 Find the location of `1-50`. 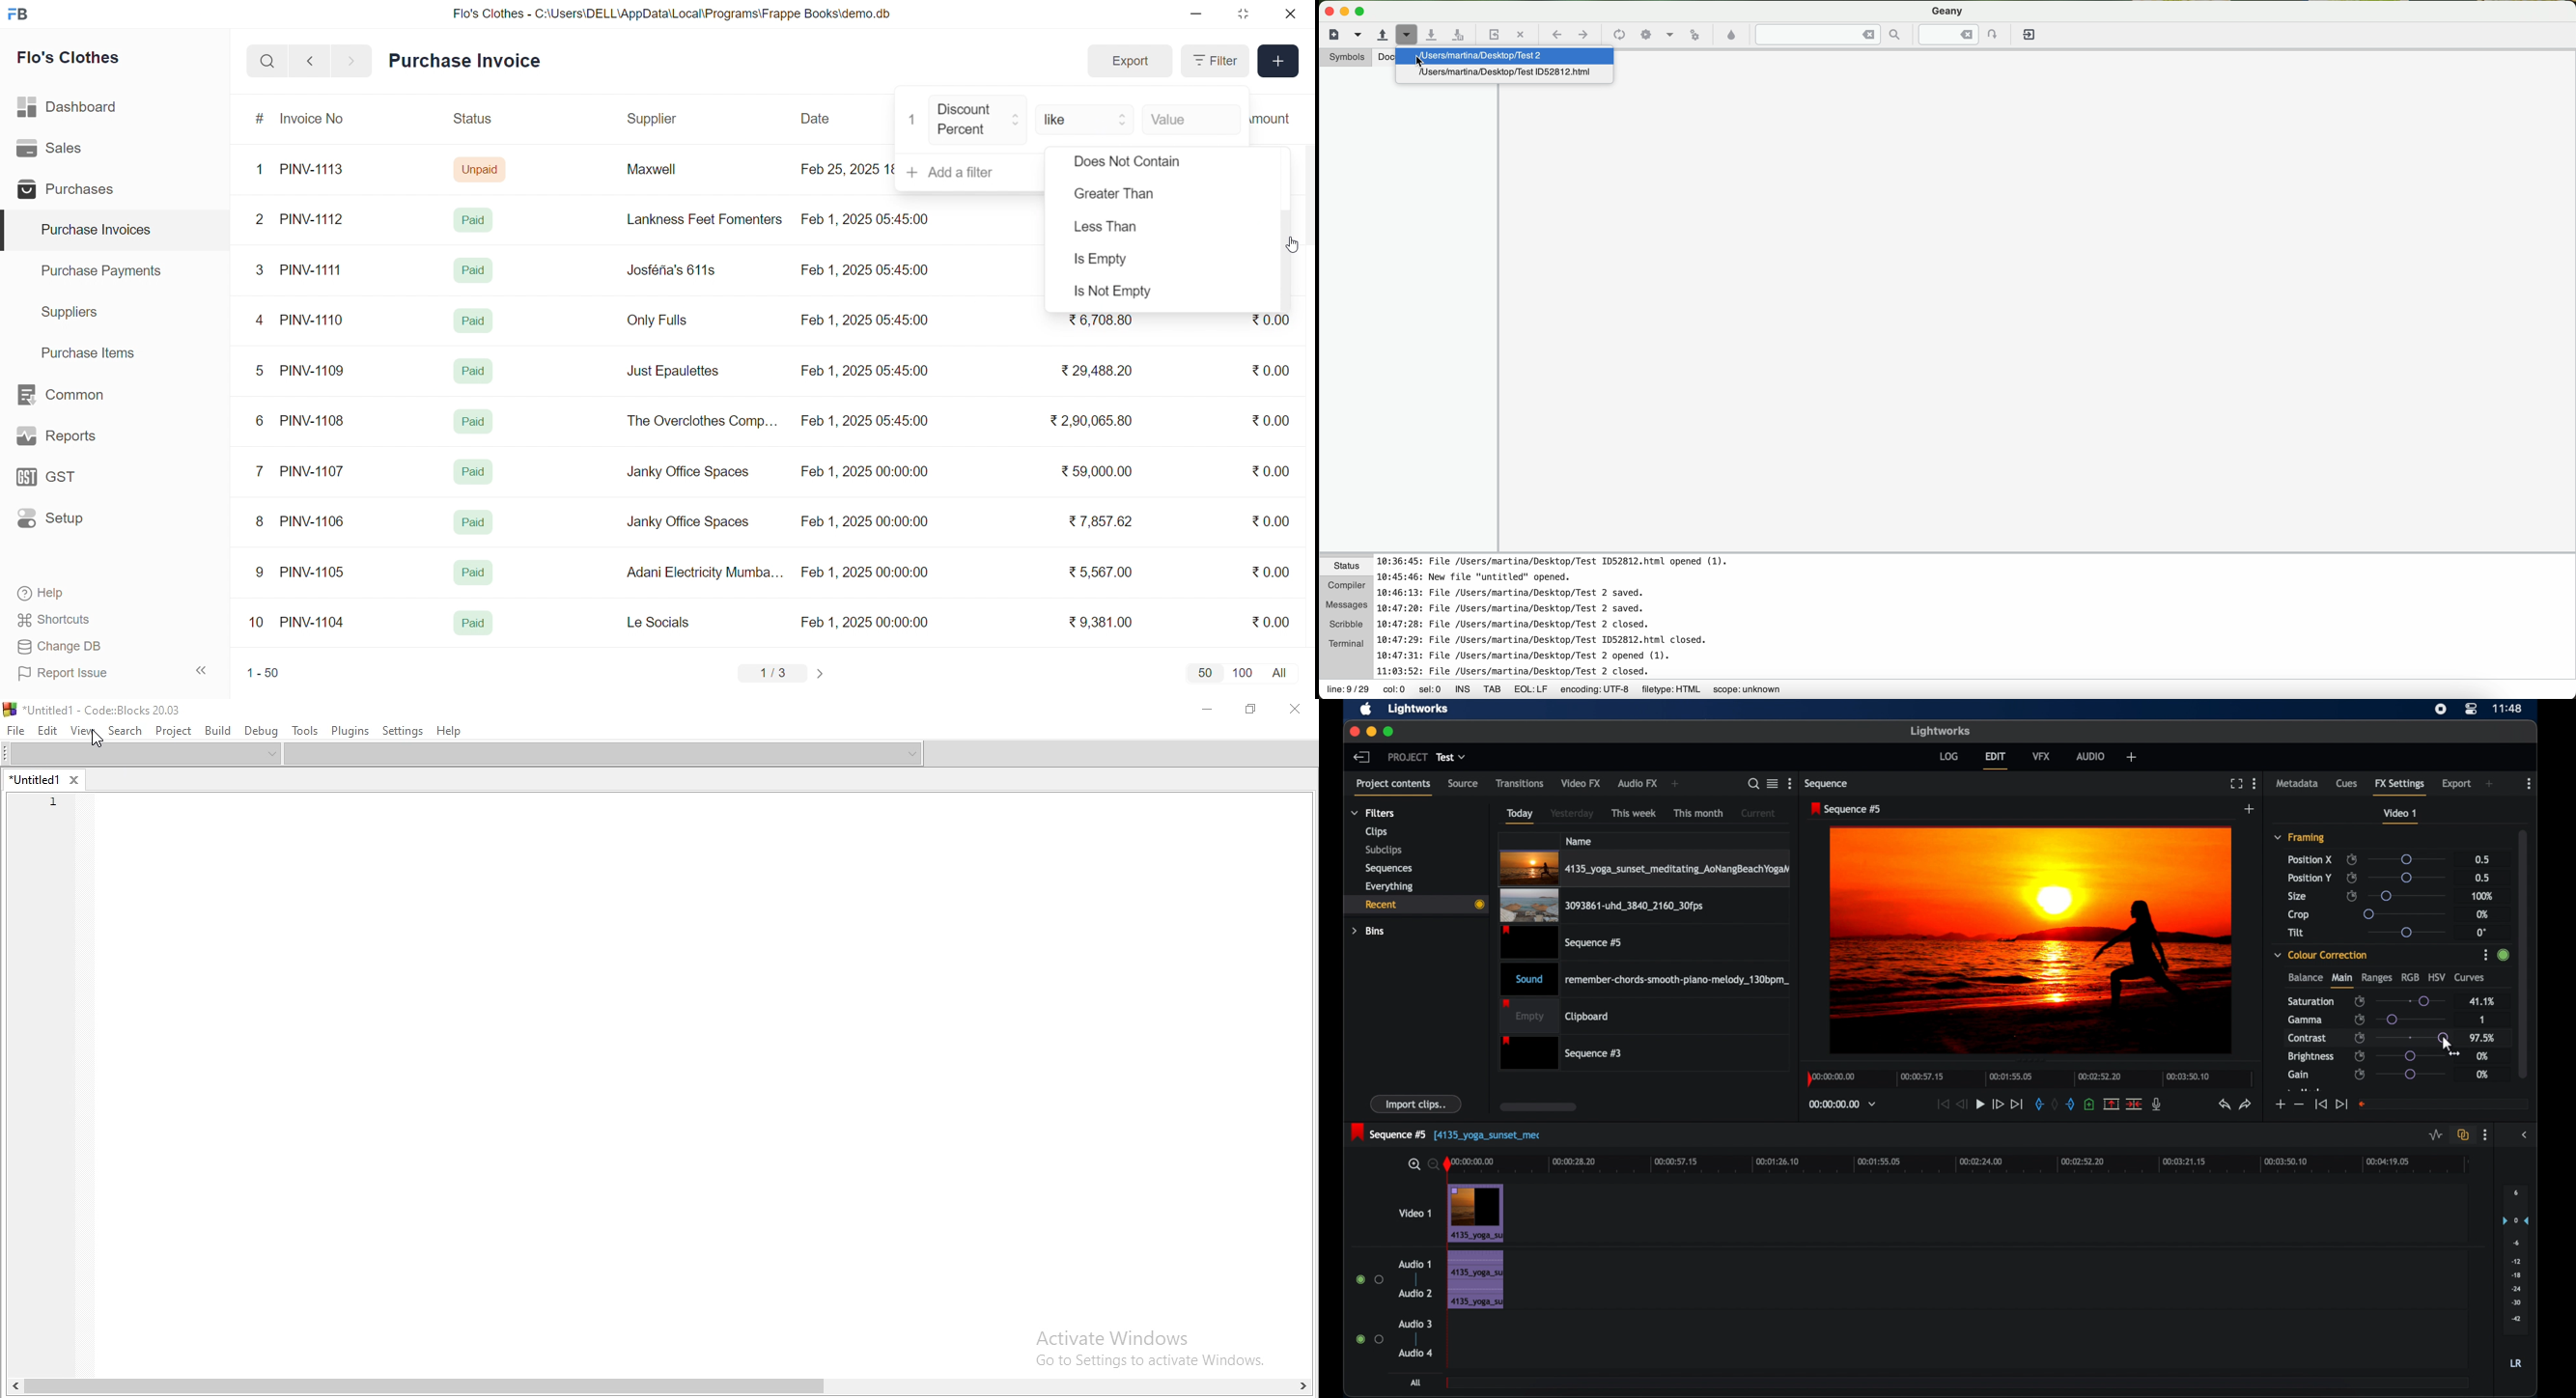

1-50 is located at coordinates (263, 674).